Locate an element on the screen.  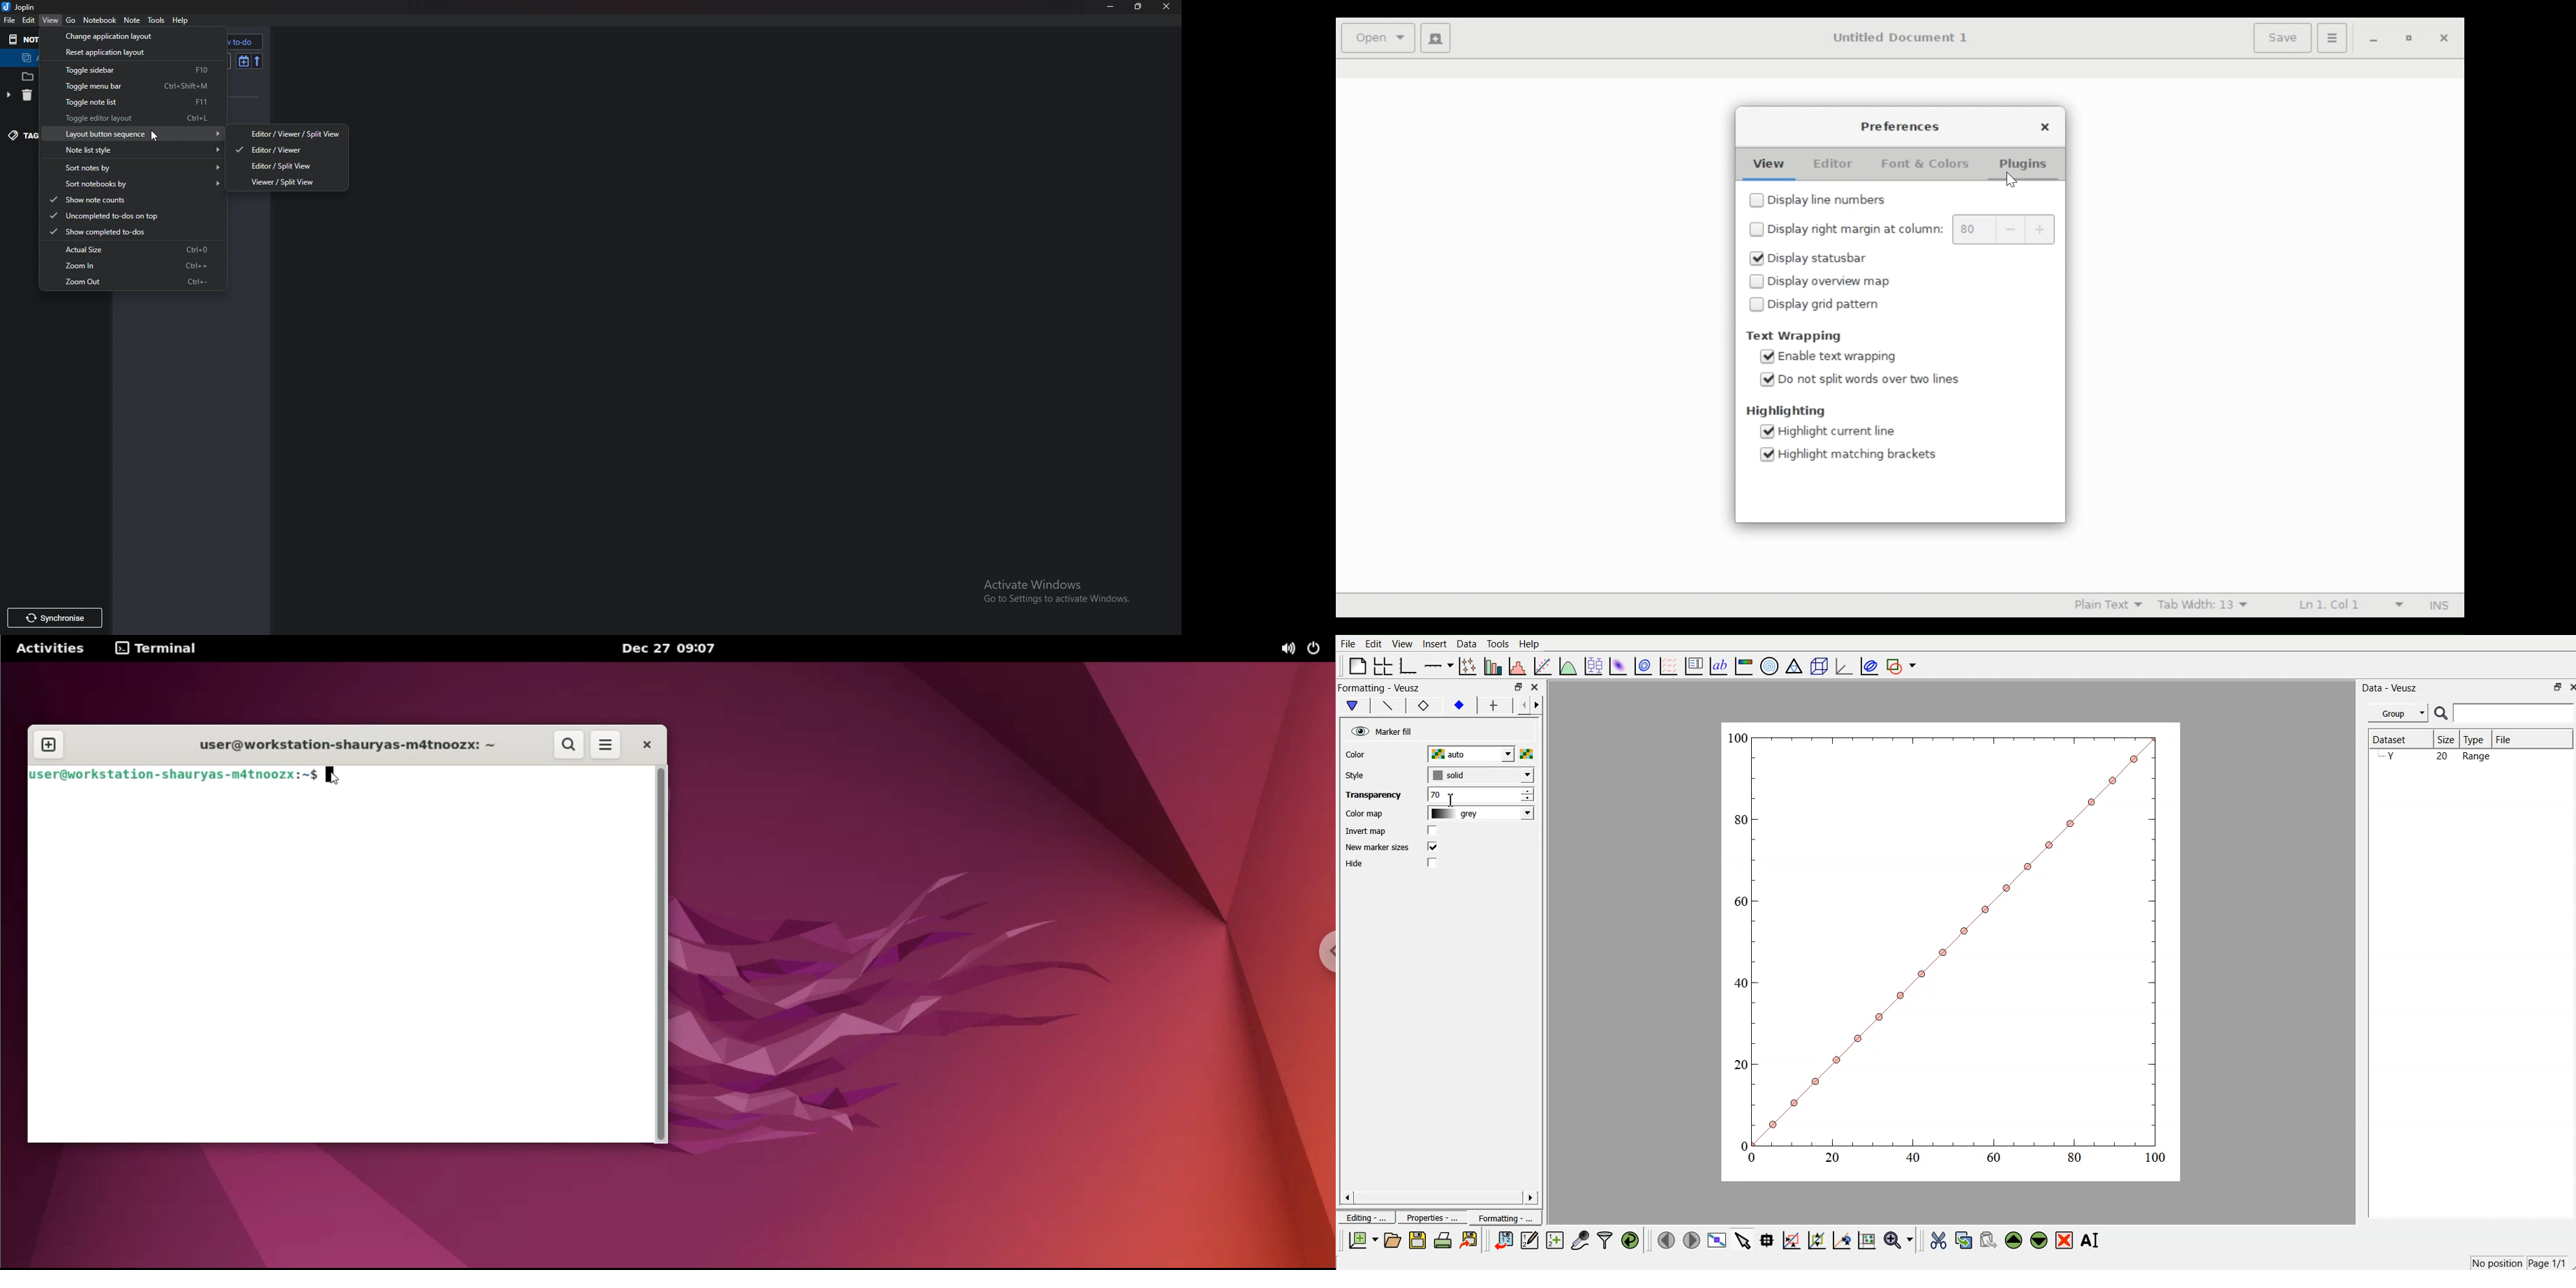
Note is located at coordinates (132, 20).